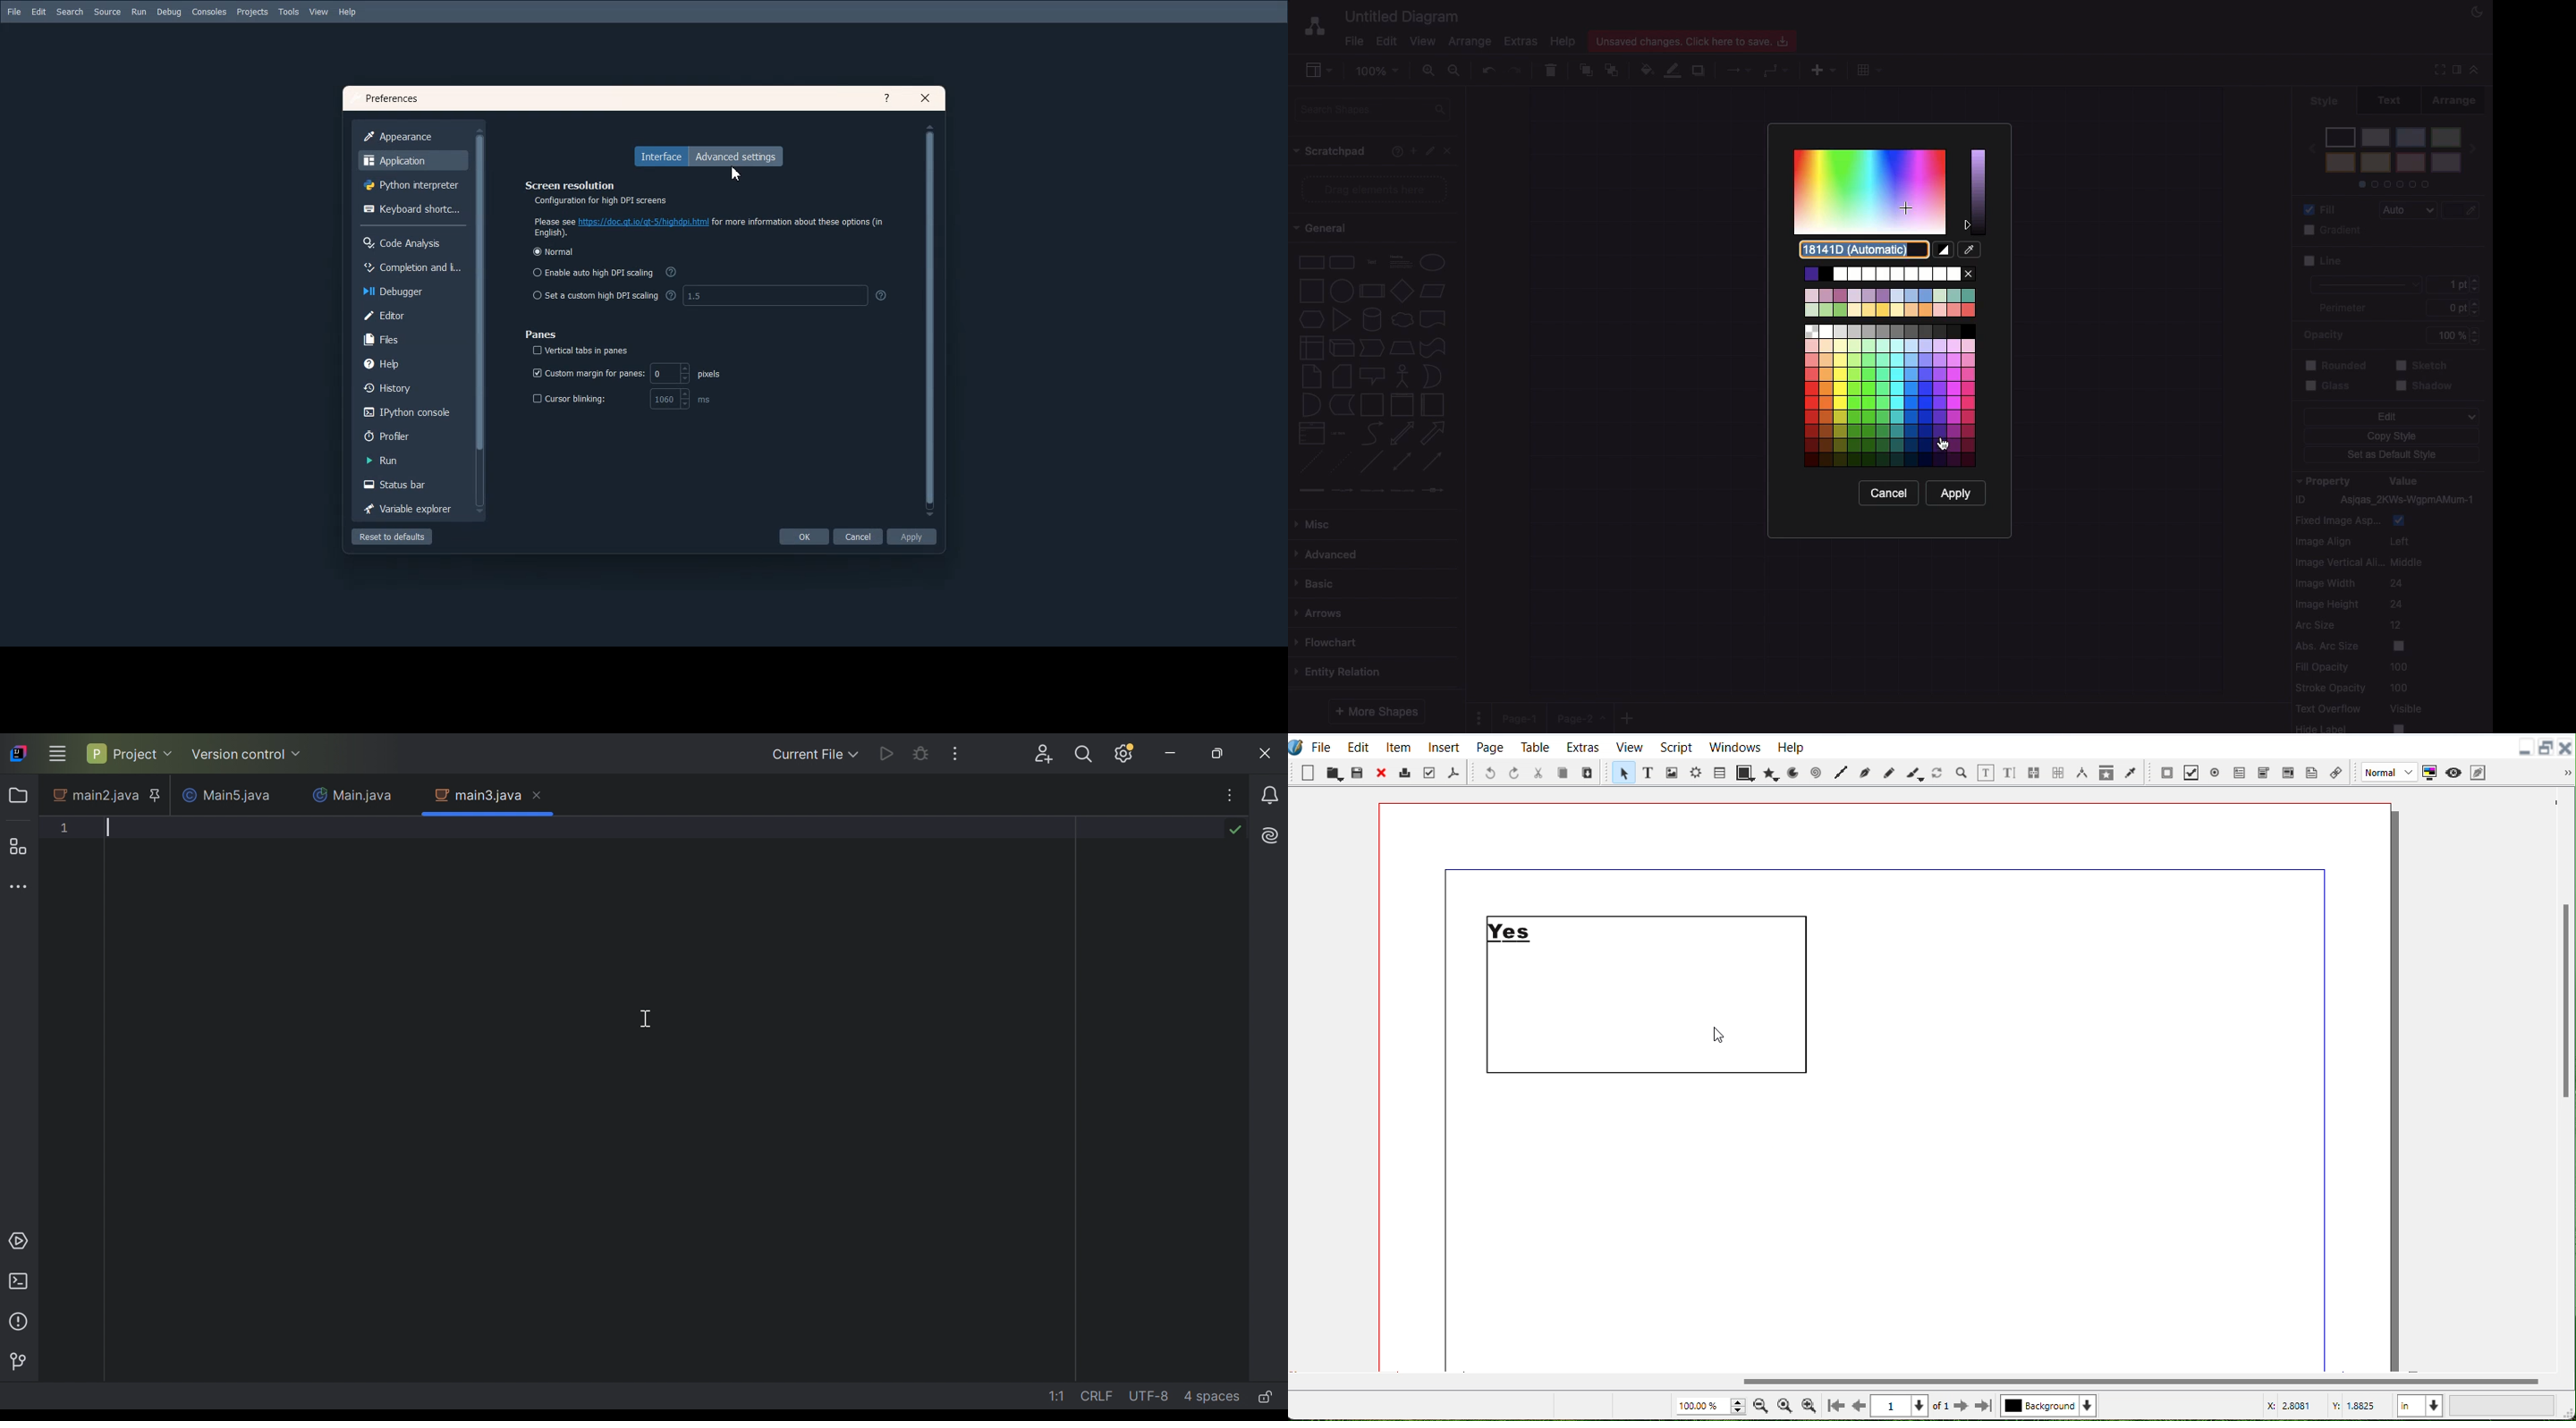 The width and height of the screenshot is (2576, 1428). Describe the element at coordinates (594, 296) in the screenshot. I see `Set a custom DPI scaling` at that location.